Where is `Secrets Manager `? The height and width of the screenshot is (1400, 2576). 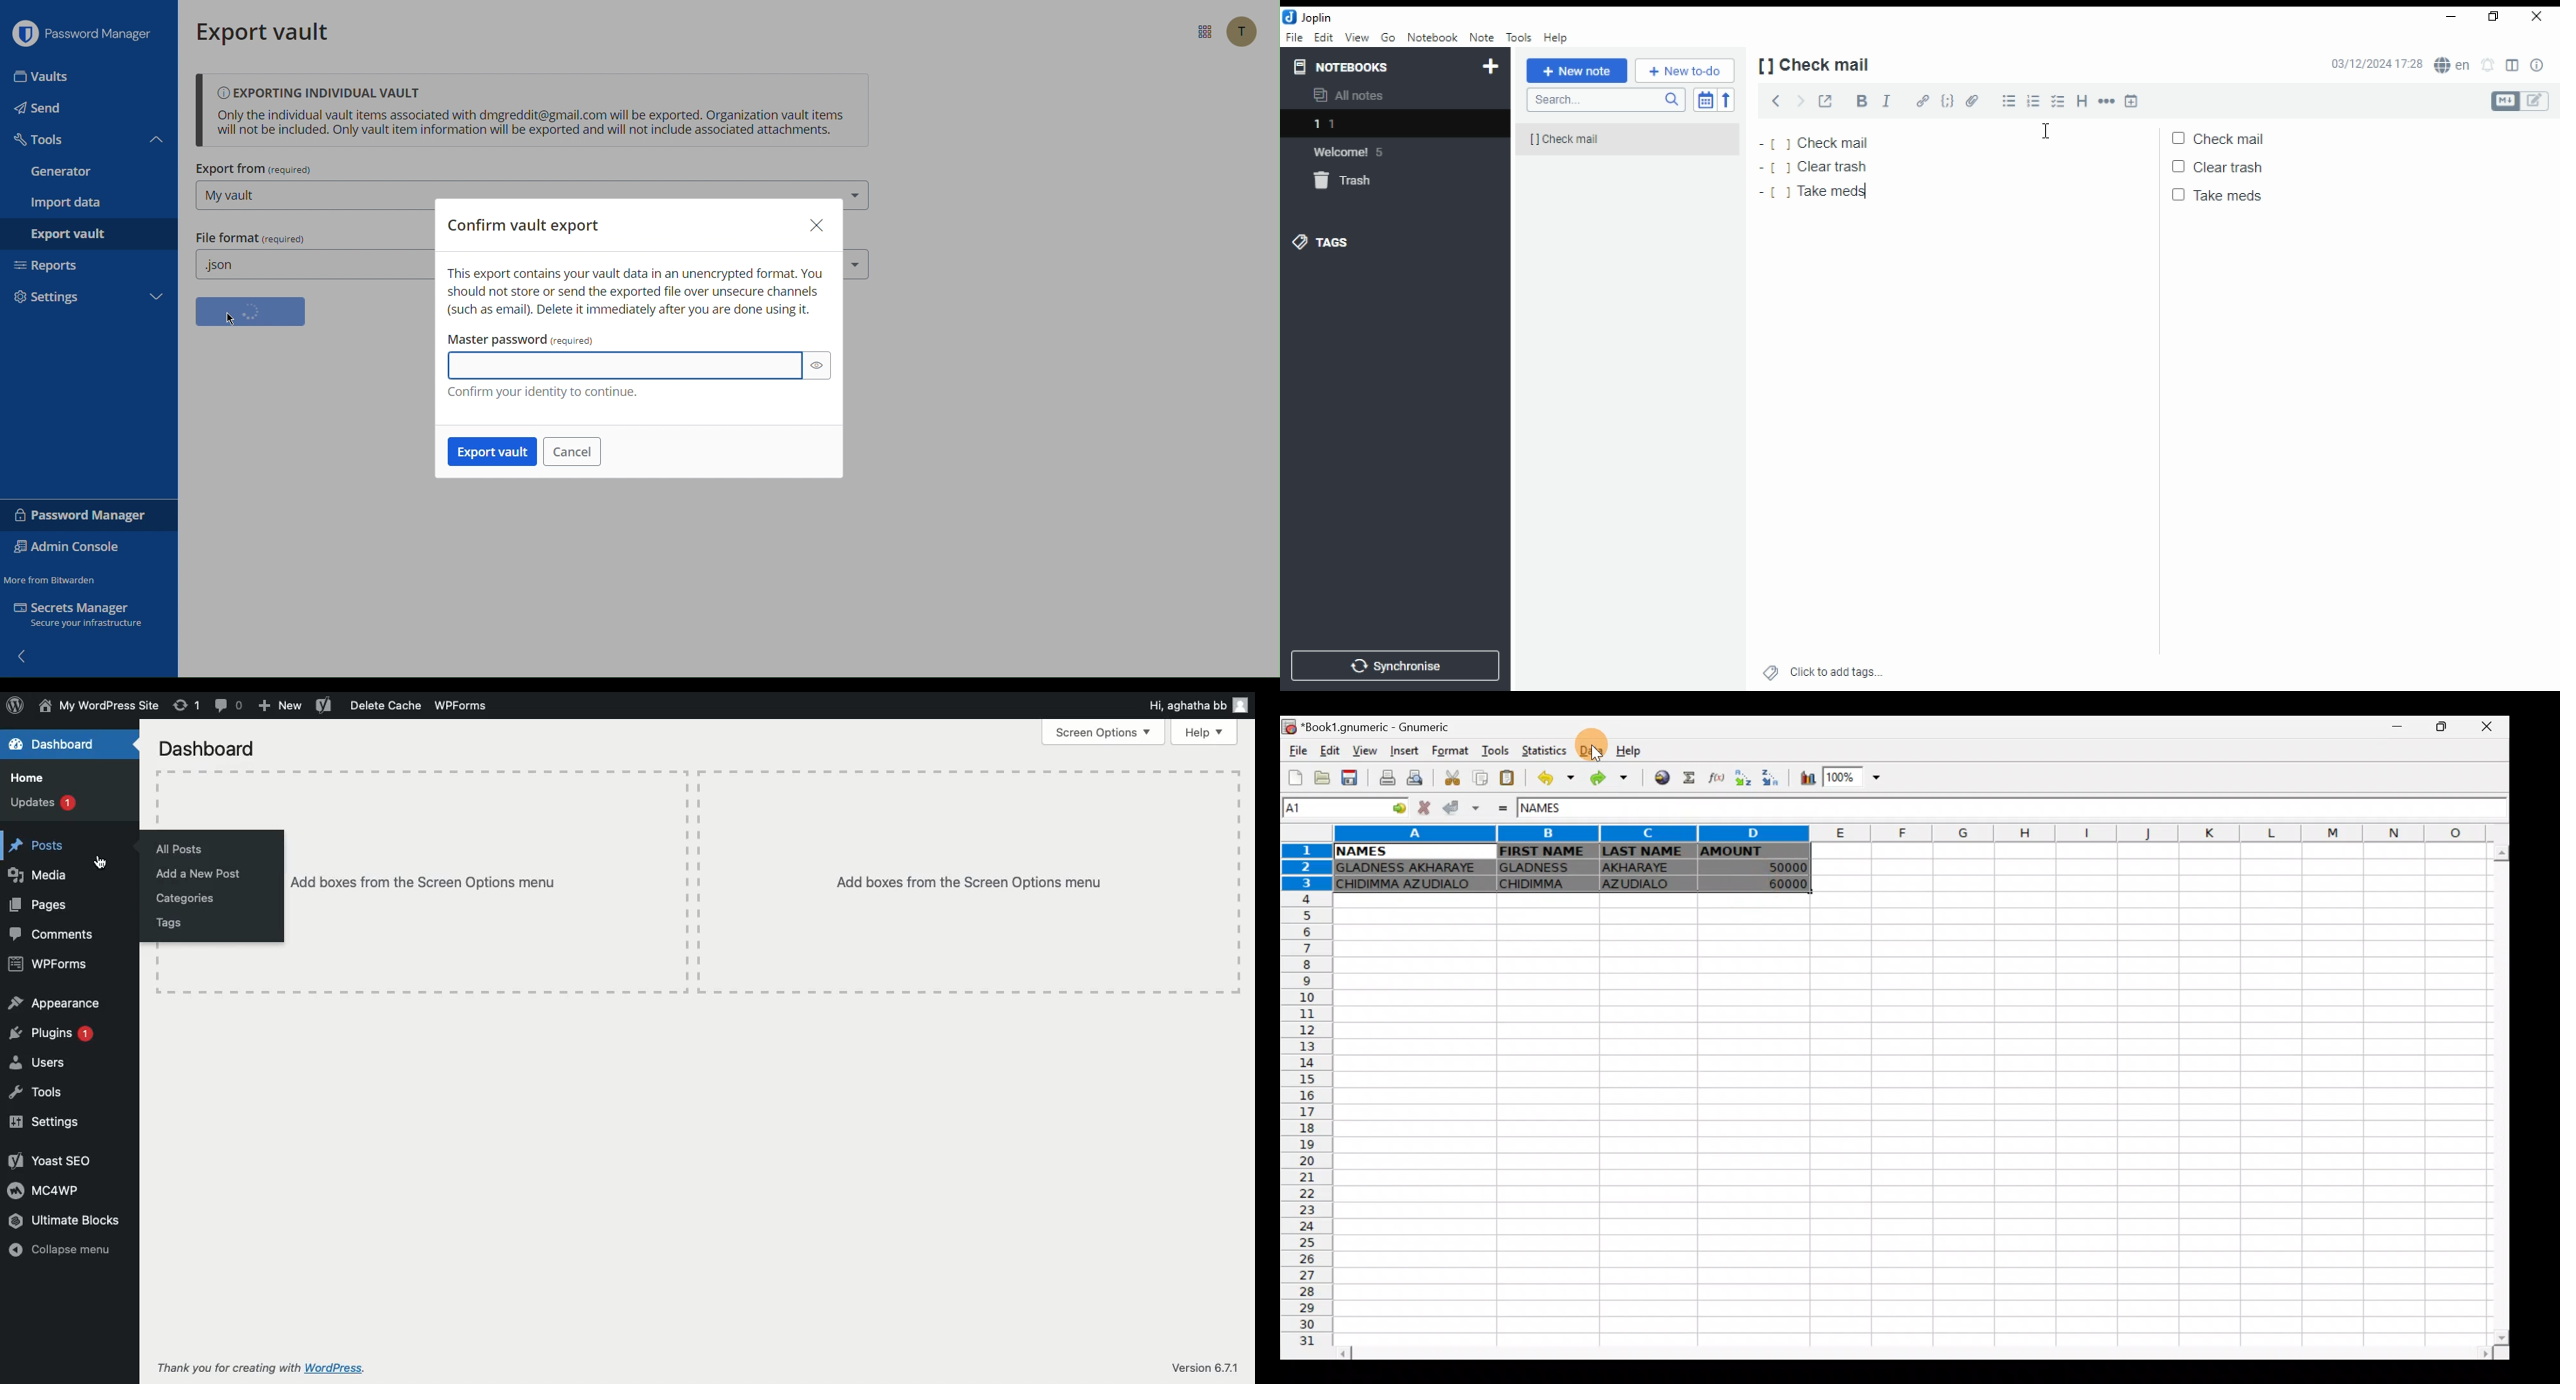
Secrets Manager  is located at coordinates (84, 617).